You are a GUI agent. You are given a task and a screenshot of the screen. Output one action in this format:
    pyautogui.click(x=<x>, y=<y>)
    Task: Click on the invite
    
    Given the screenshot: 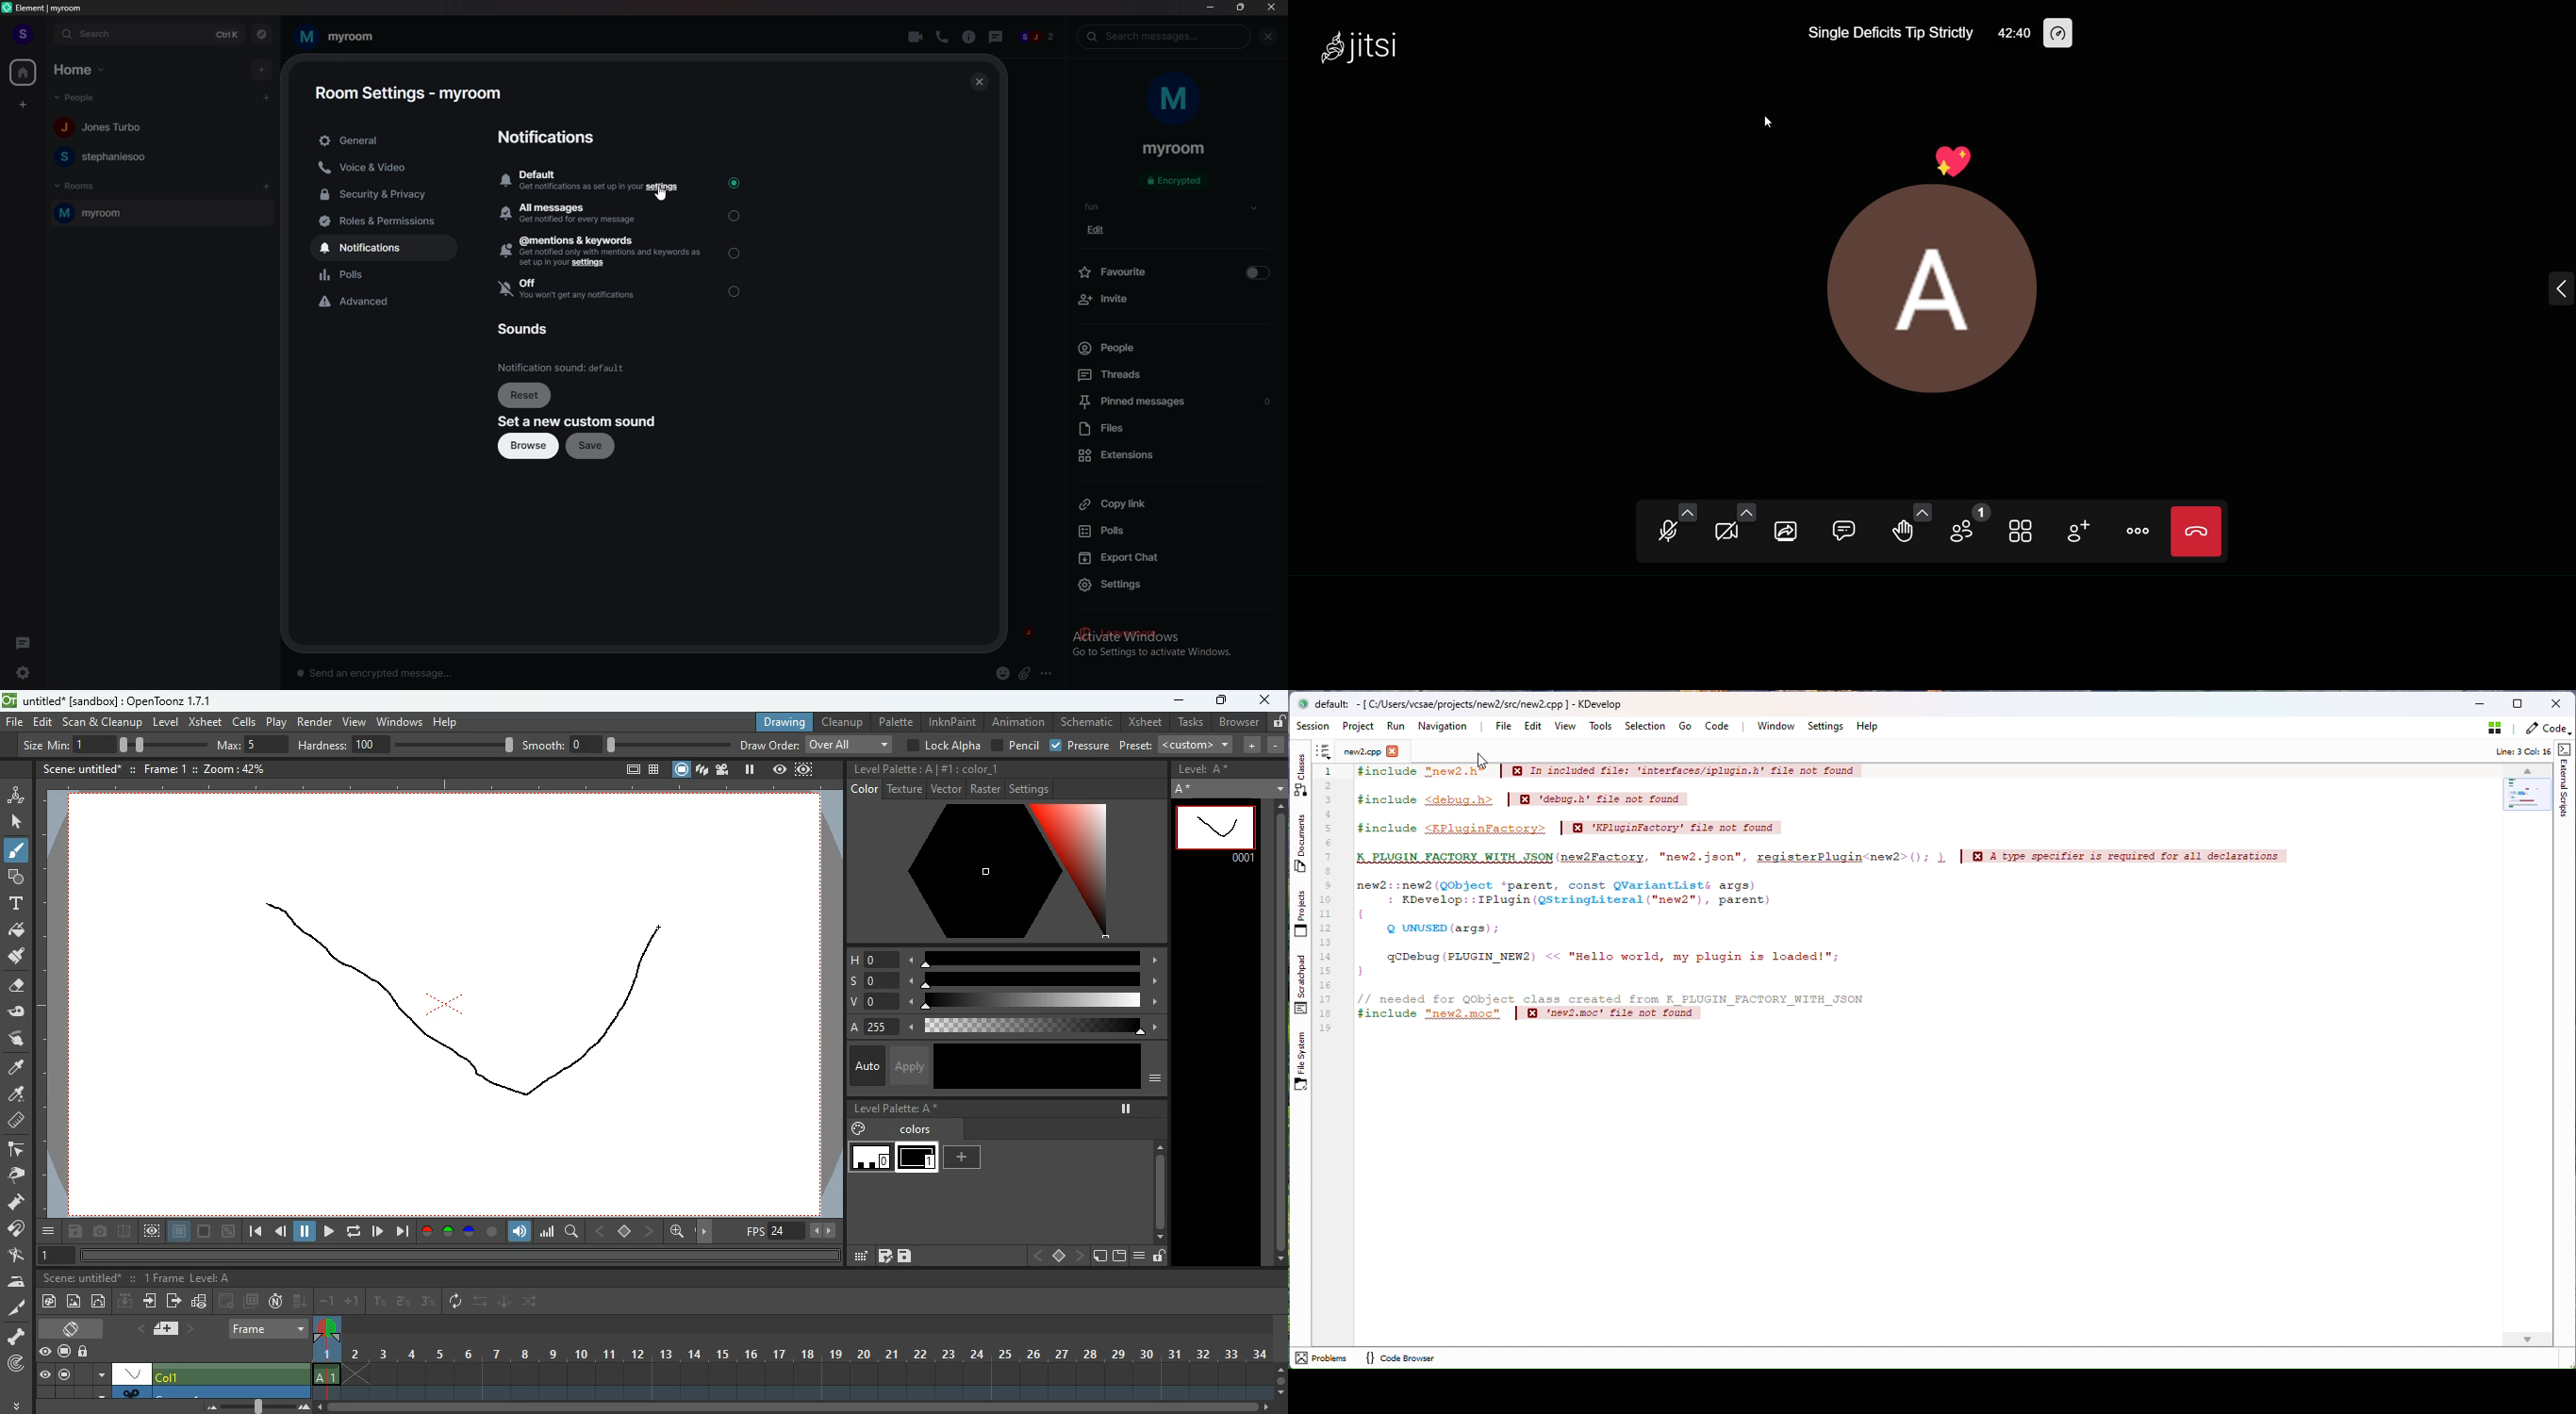 What is the action you would take?
    pyautogui.click(x=1173, y=300)
    